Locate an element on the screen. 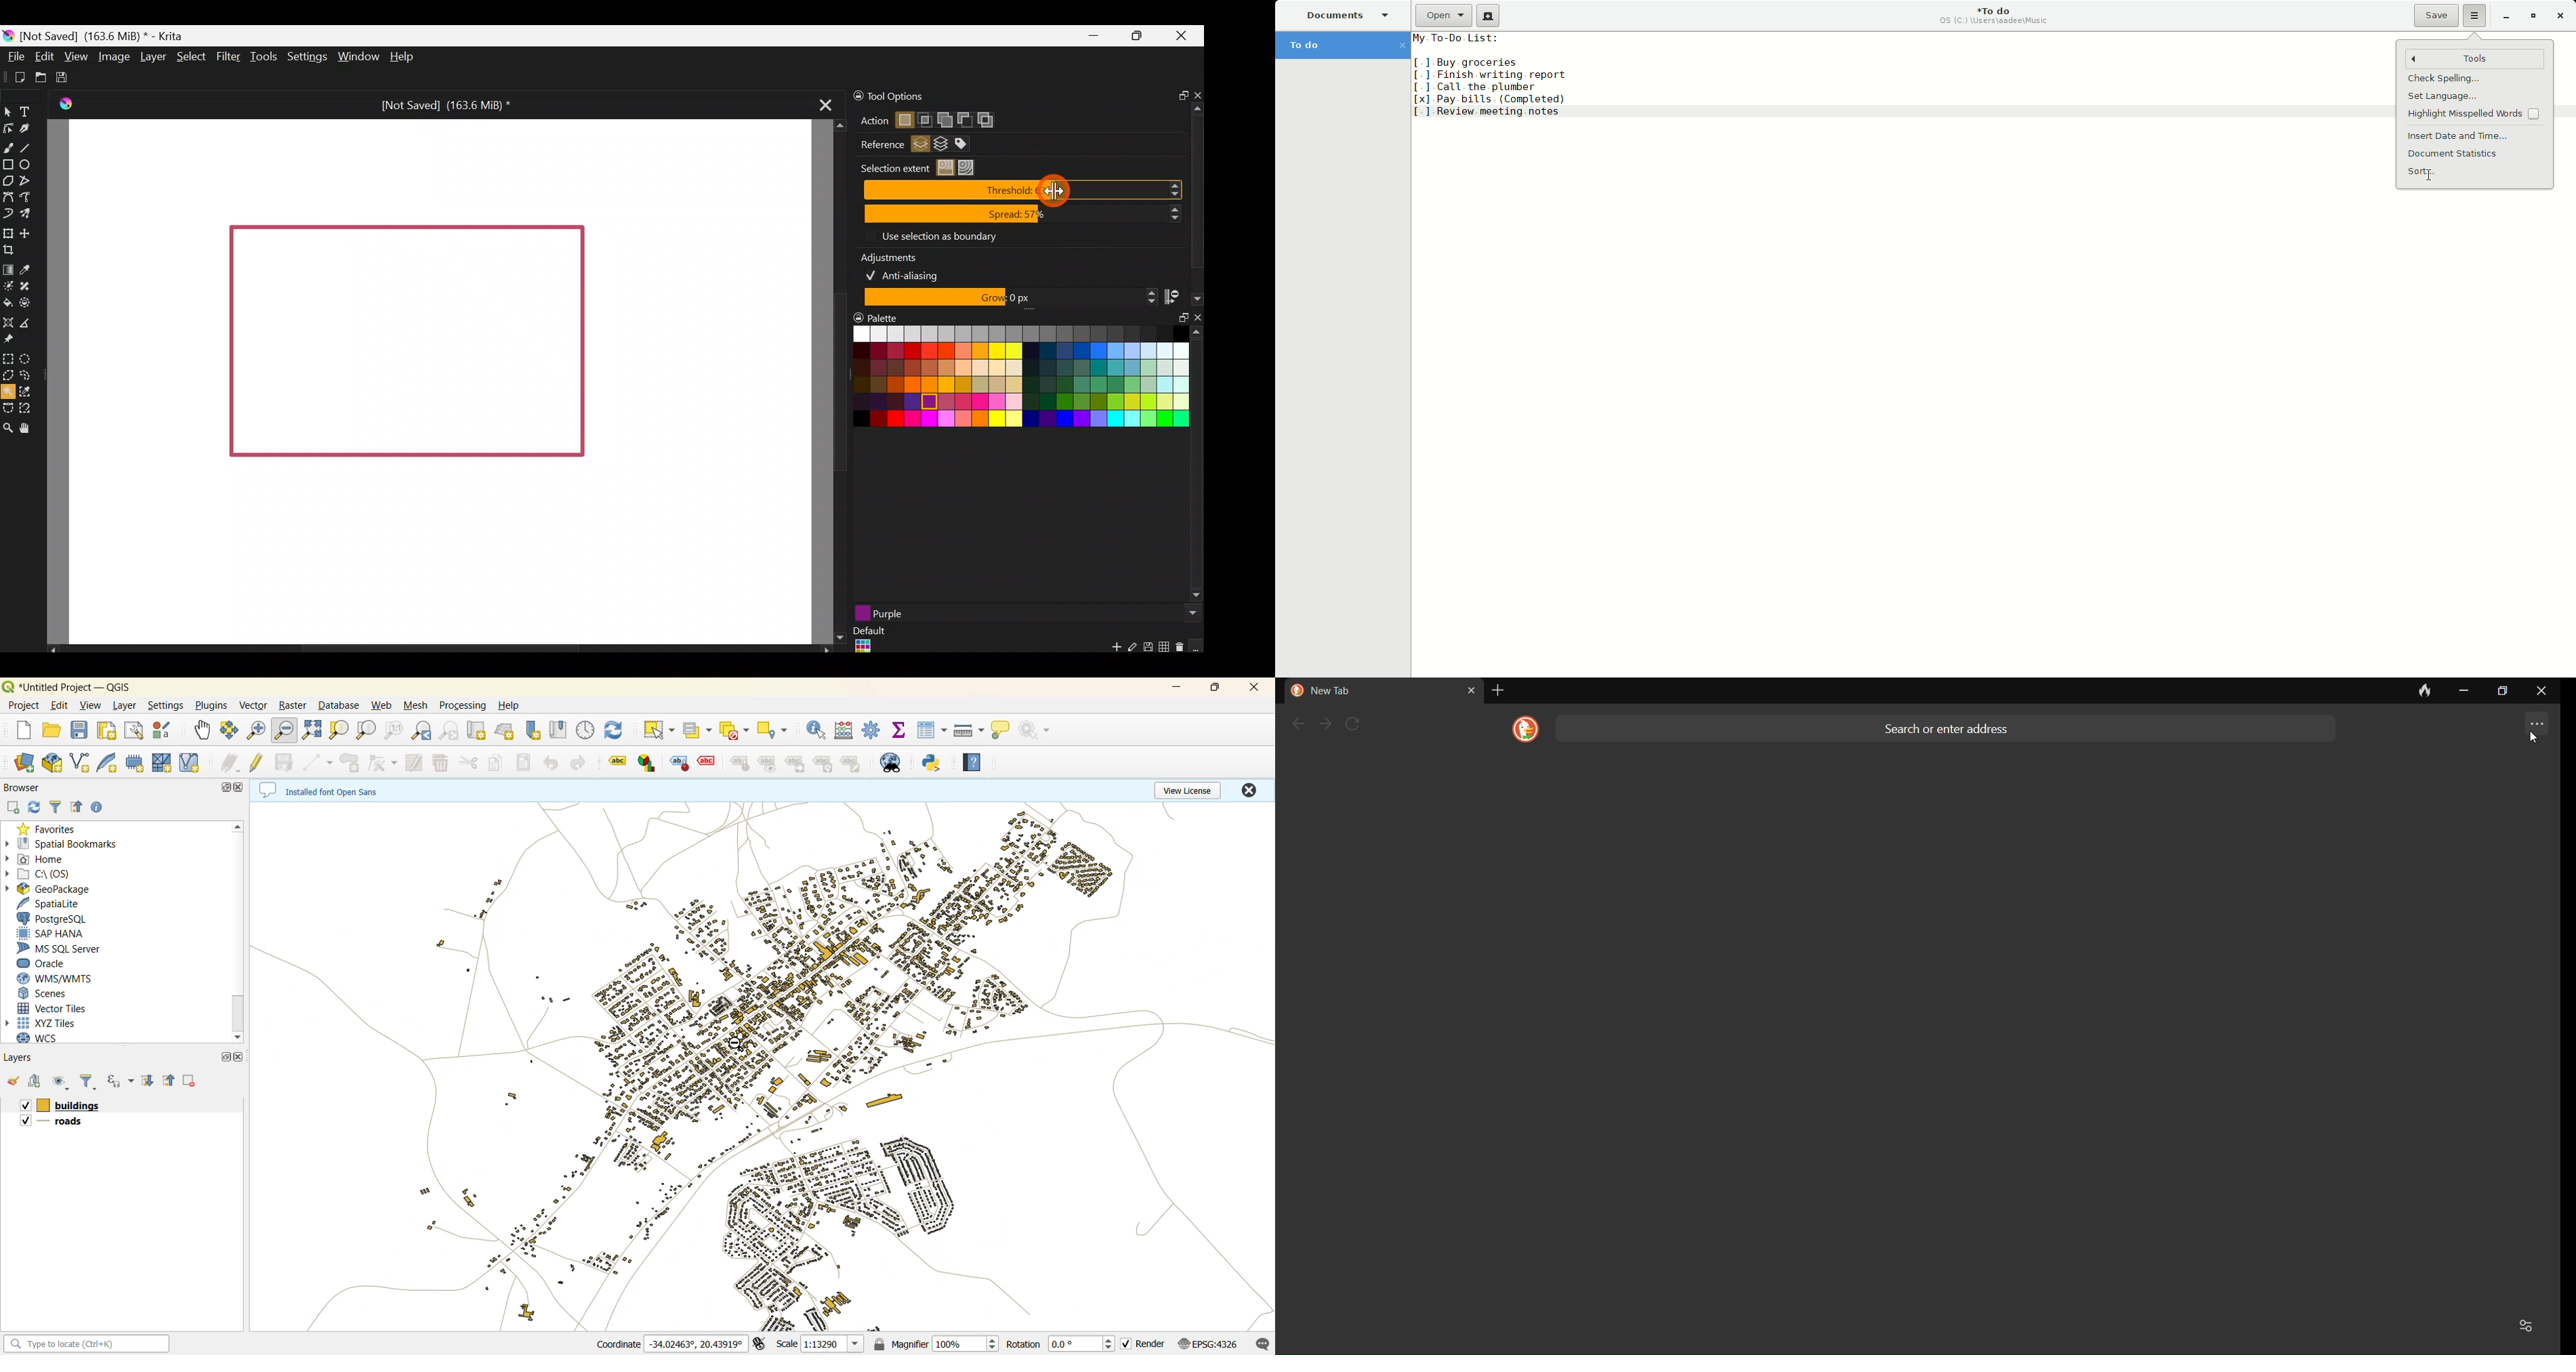 This screenshot has height=1372, width=2576. wcs is located at coordinates (38, 1041).